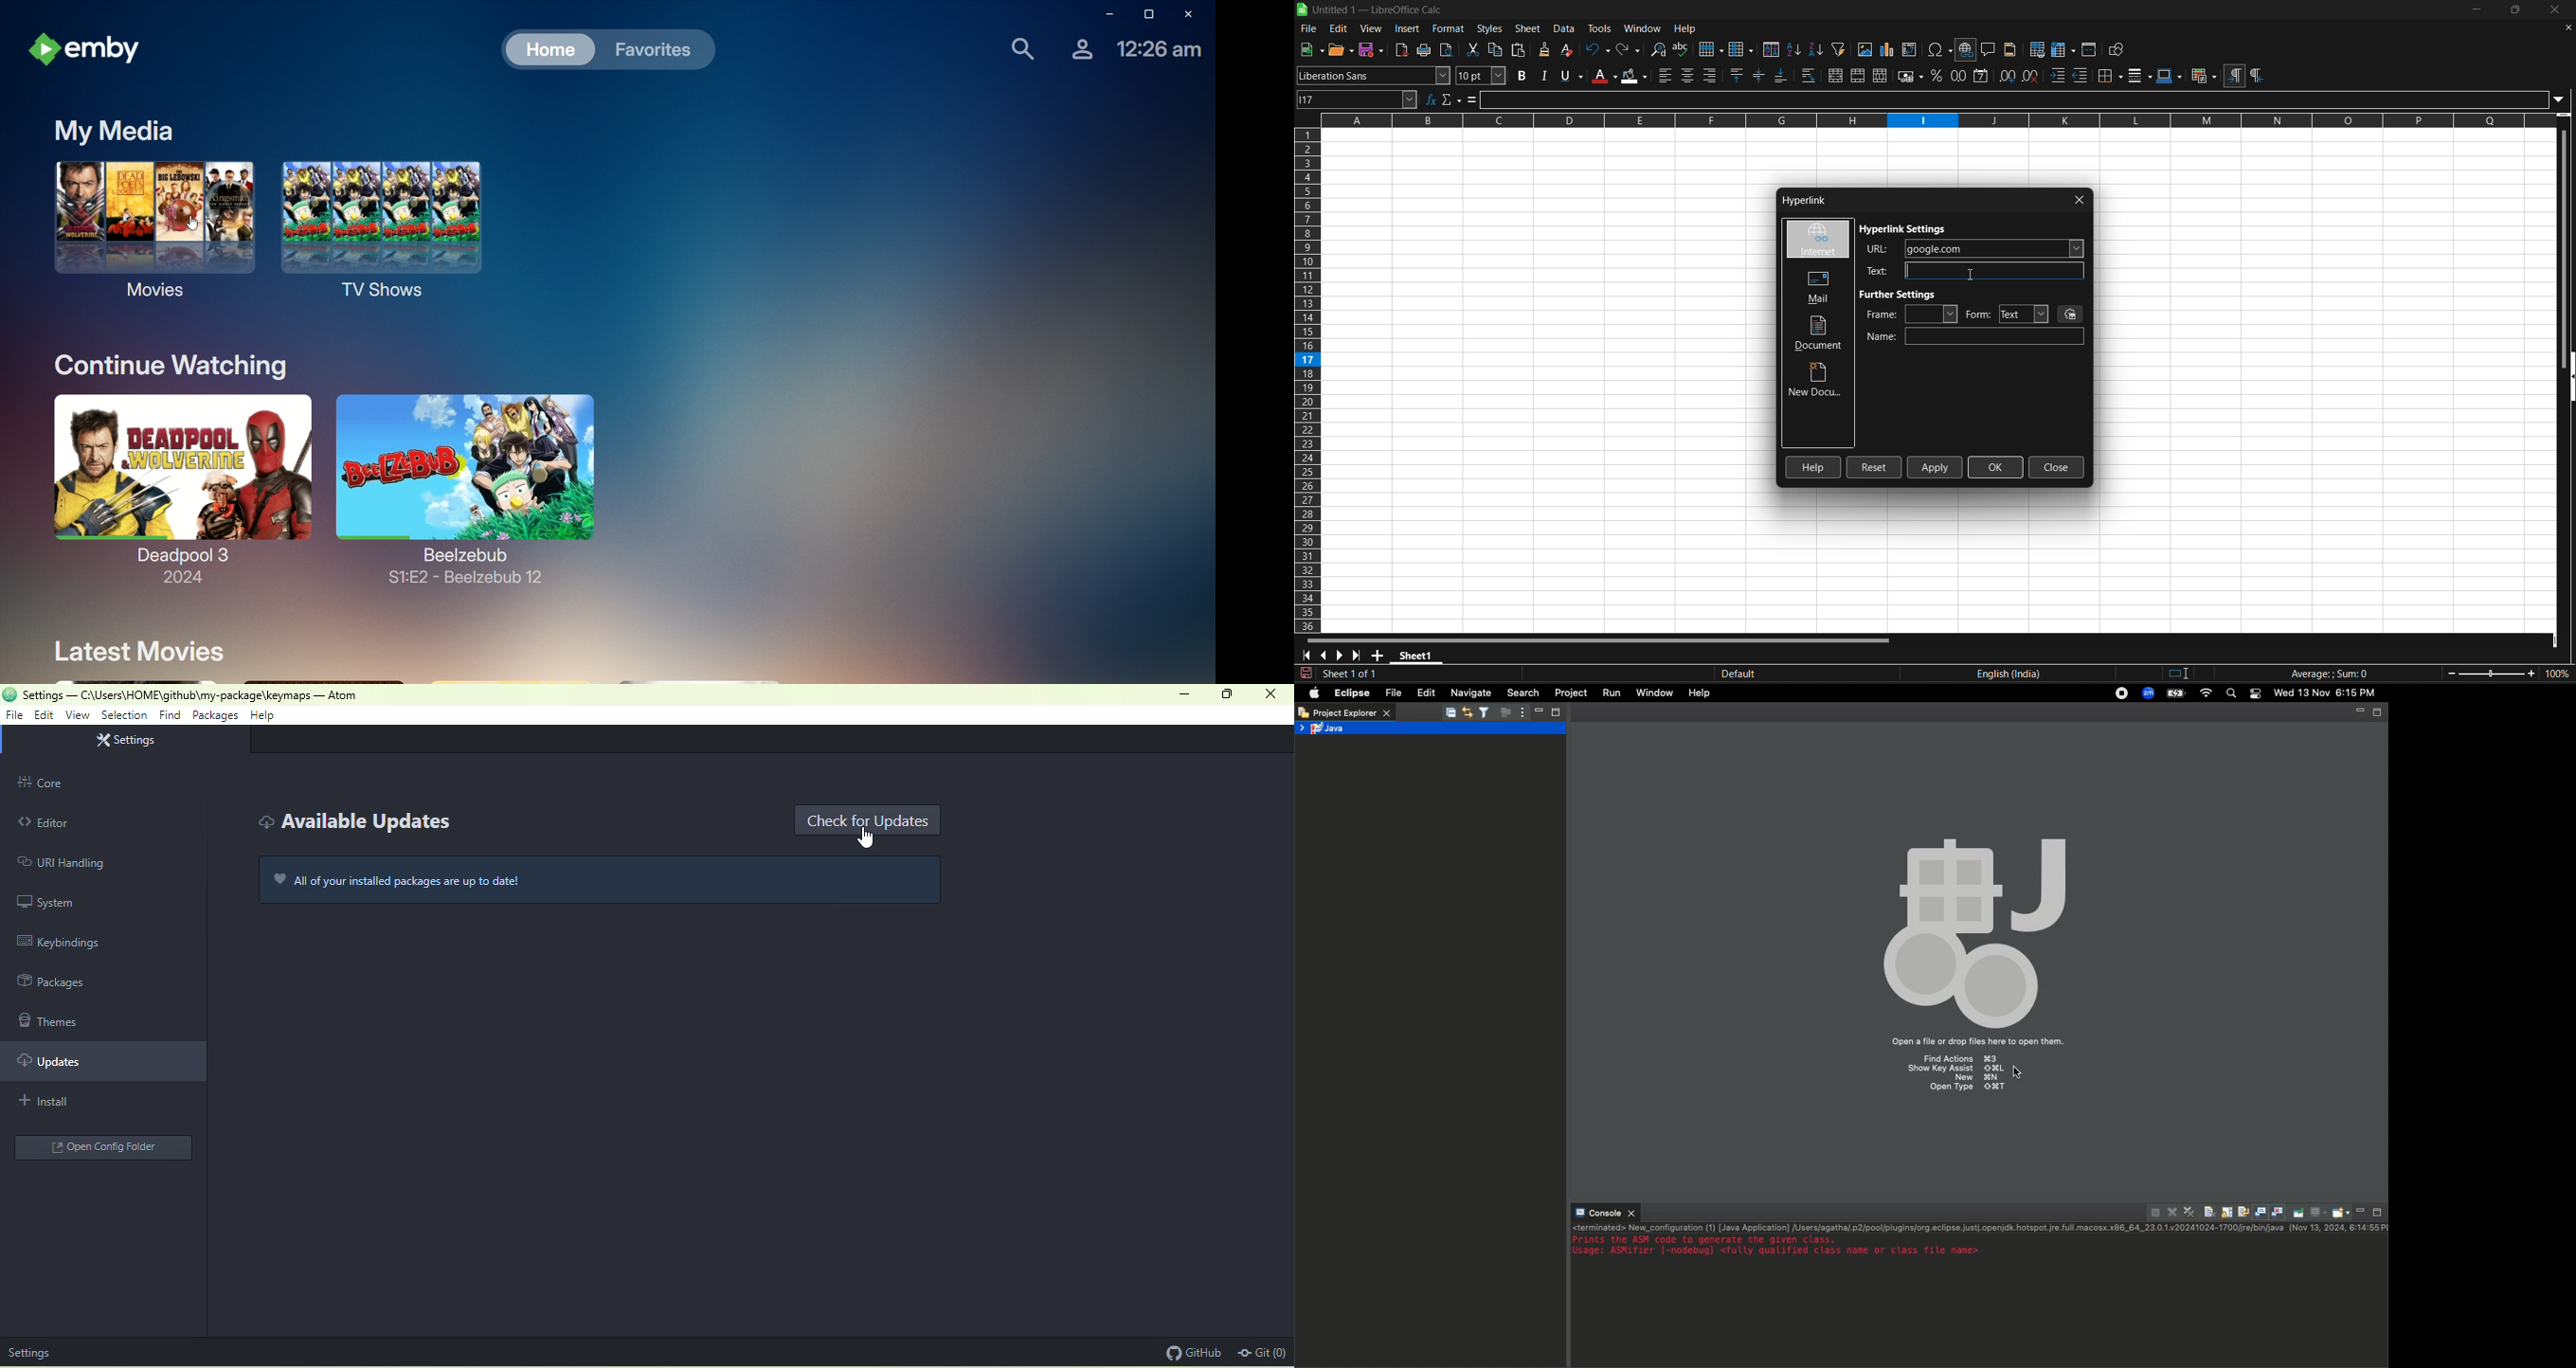 Image resolution: width=2576 pixels, height=1372 pixels. Describe the element at coordinates (2329, 673) in the screenshot. I see `formula` at that location.